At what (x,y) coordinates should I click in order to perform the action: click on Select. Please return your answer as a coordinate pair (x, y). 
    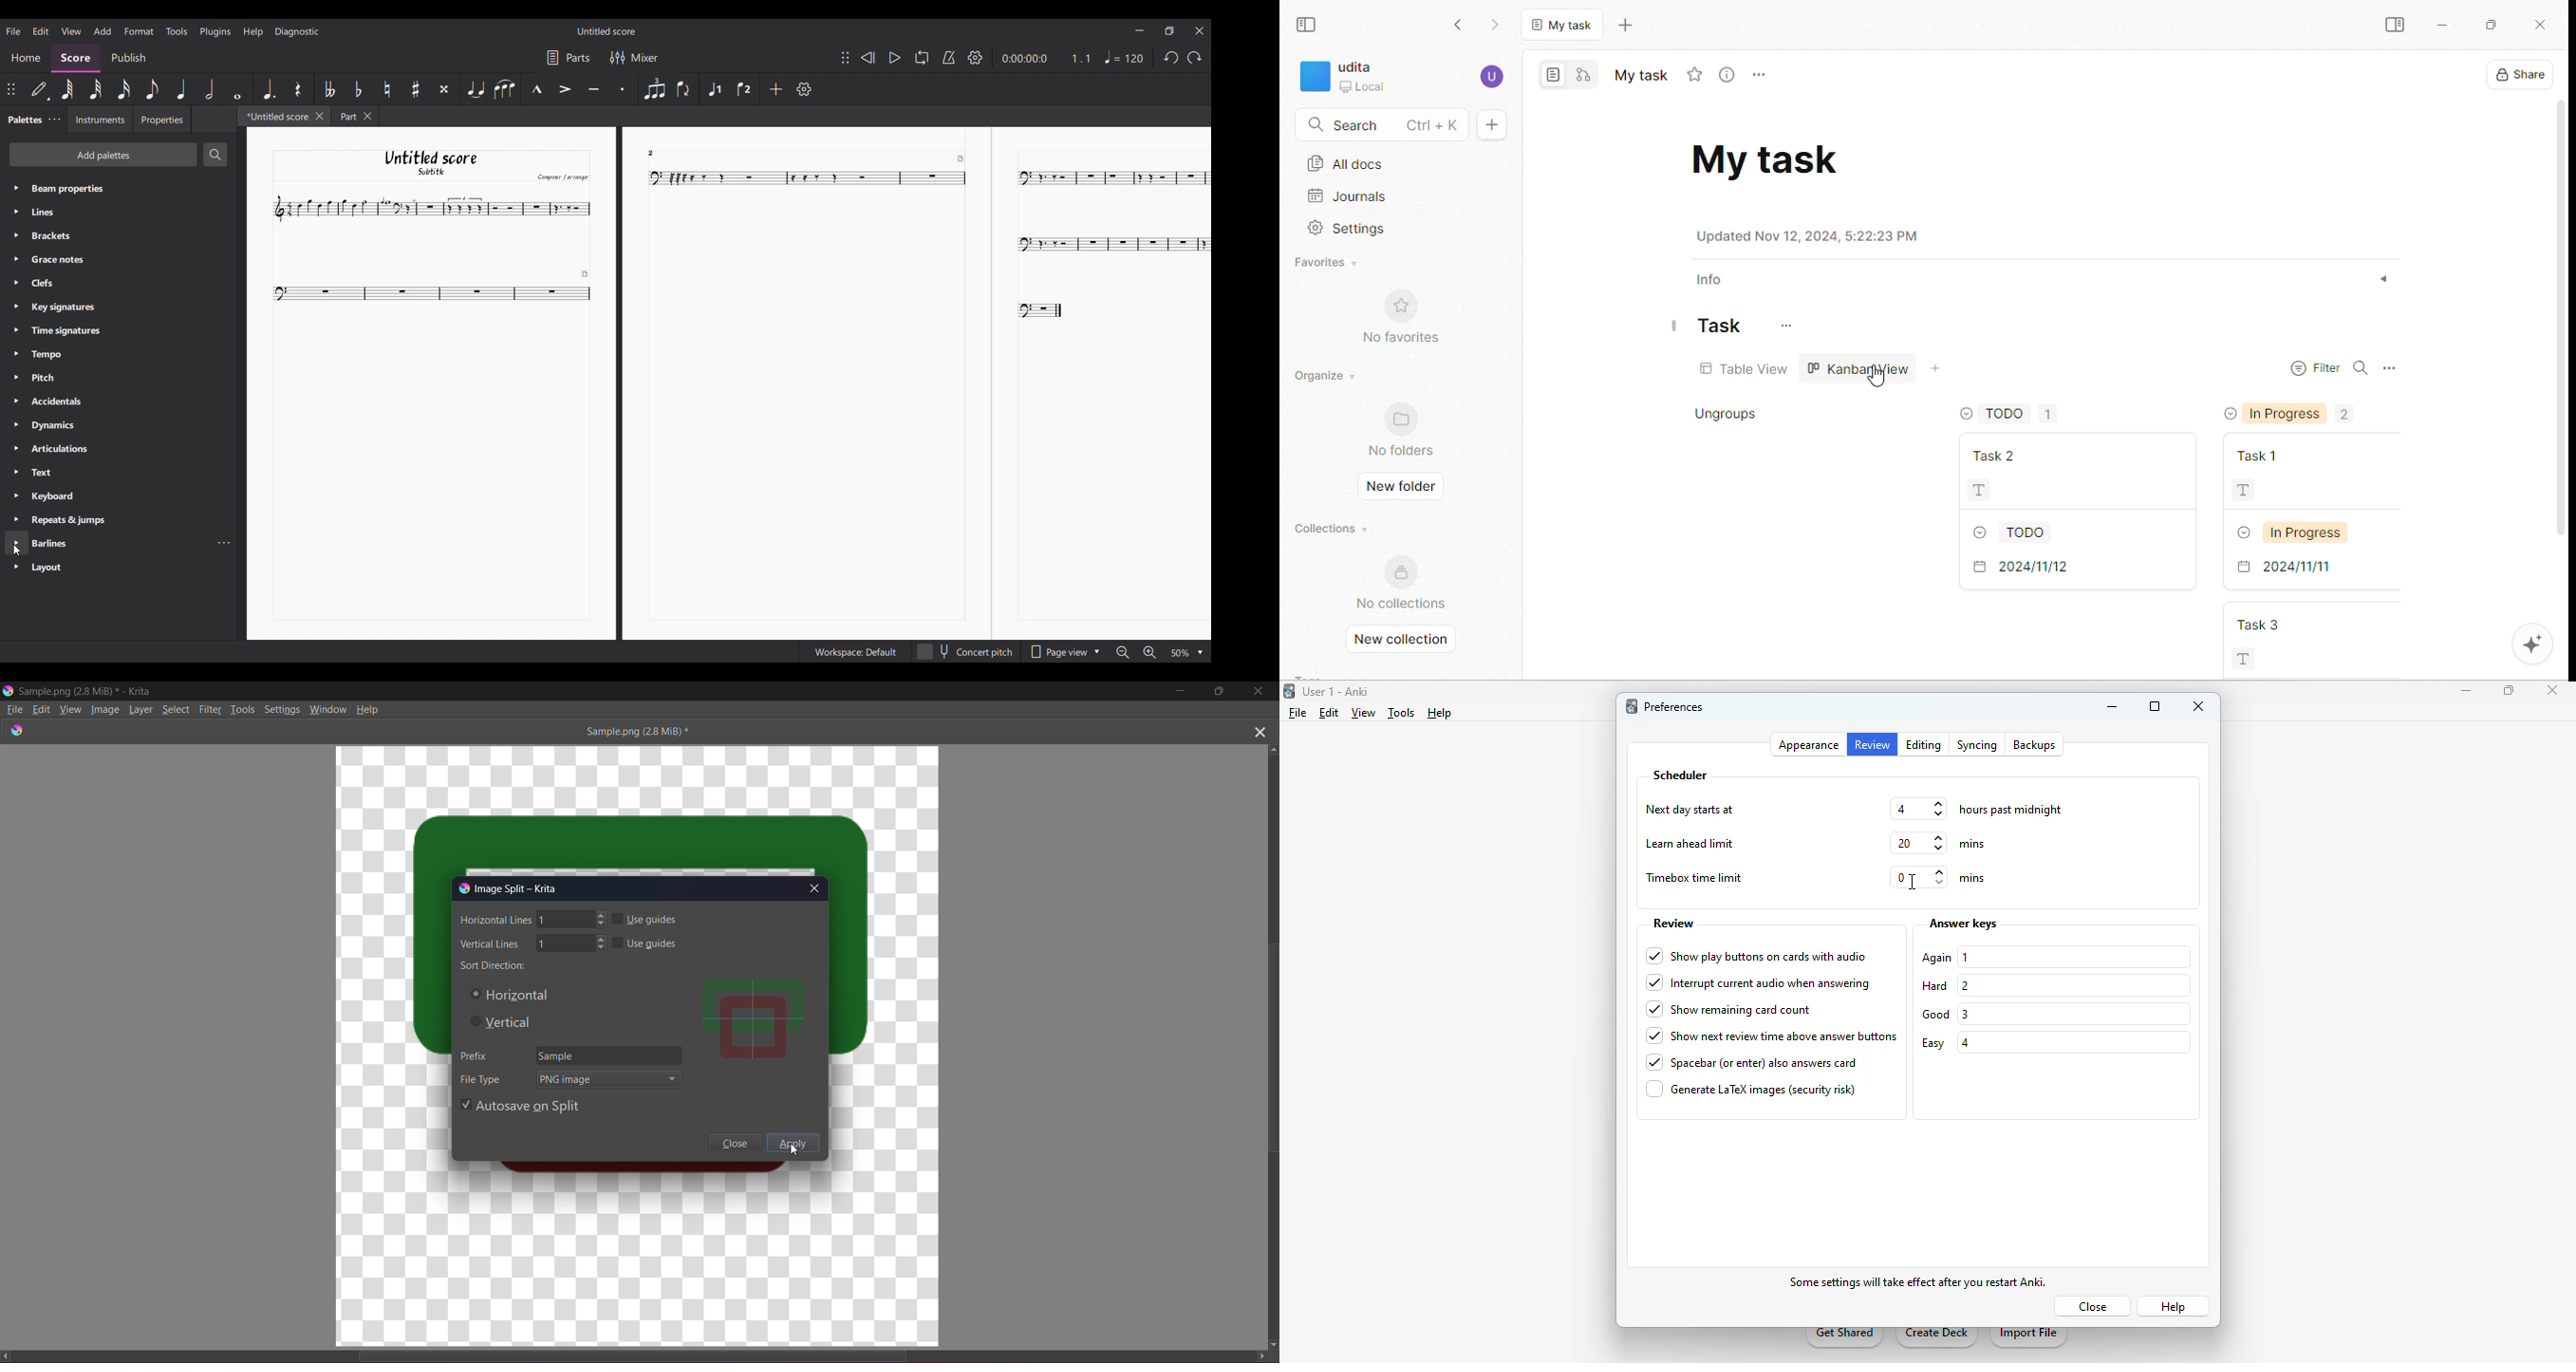
    Looking at the image, I should click on (179, 709).